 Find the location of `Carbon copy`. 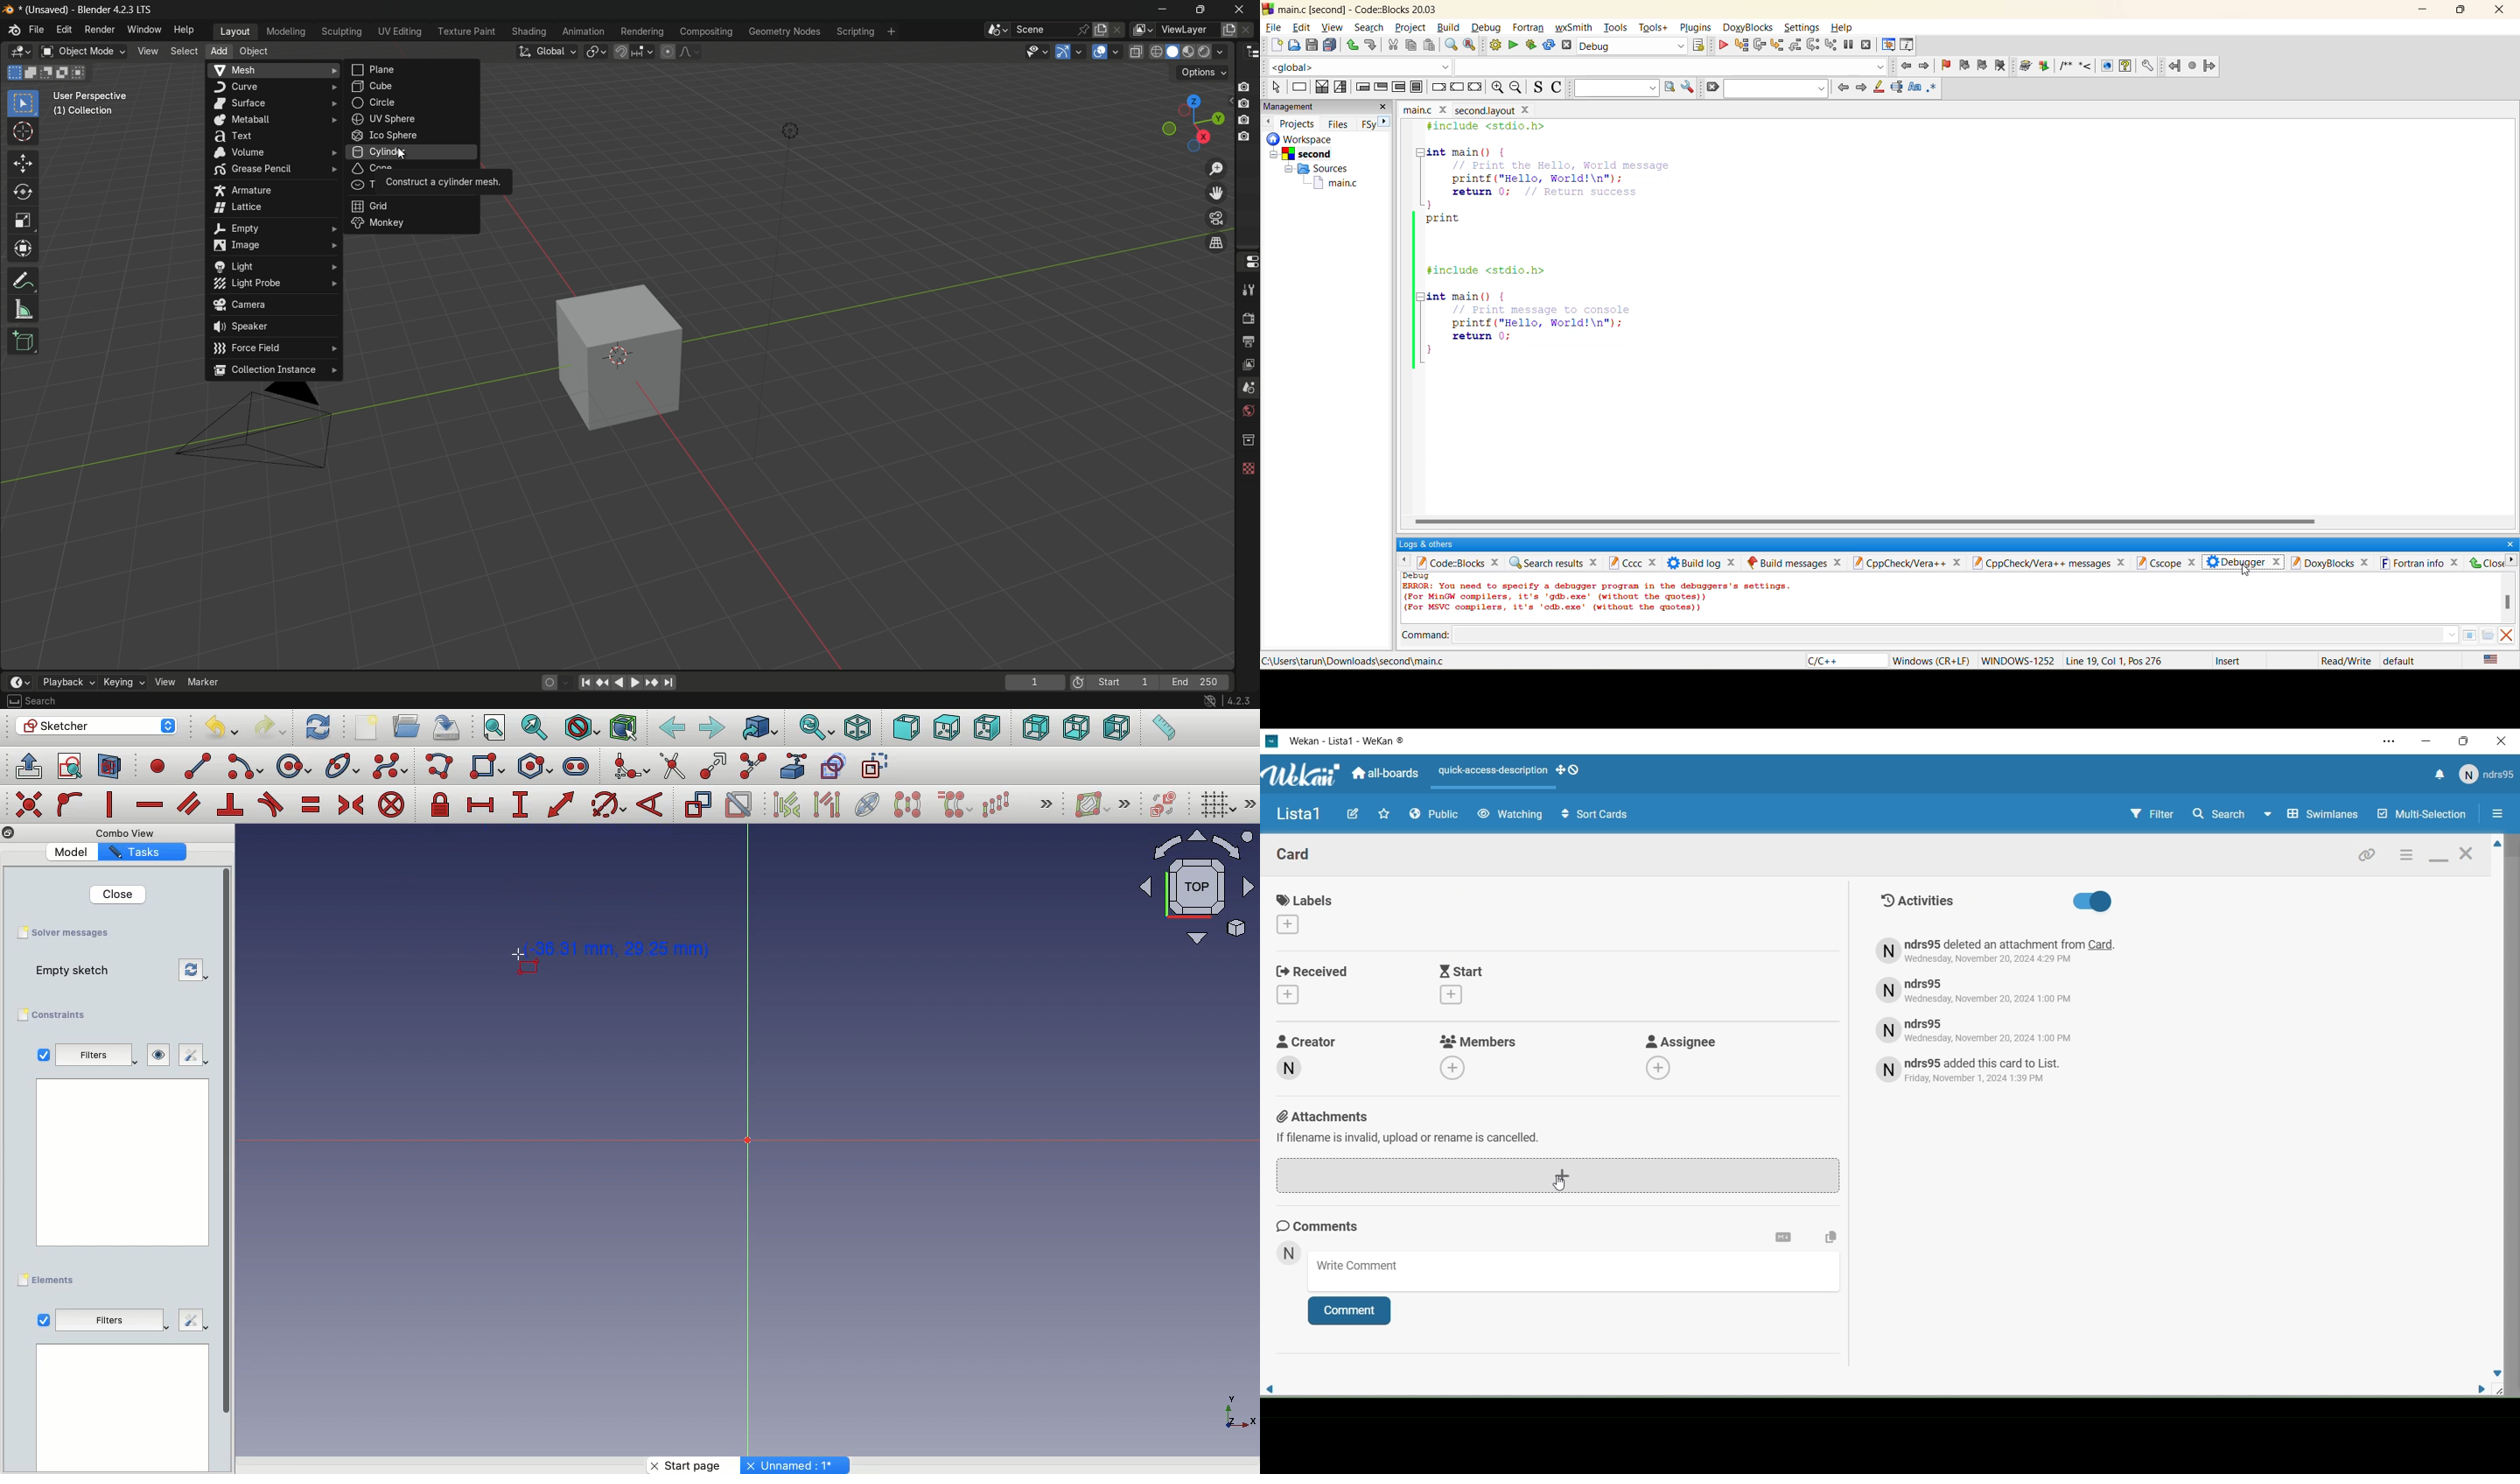

Carbon copy is located at coordinates (832, 766).